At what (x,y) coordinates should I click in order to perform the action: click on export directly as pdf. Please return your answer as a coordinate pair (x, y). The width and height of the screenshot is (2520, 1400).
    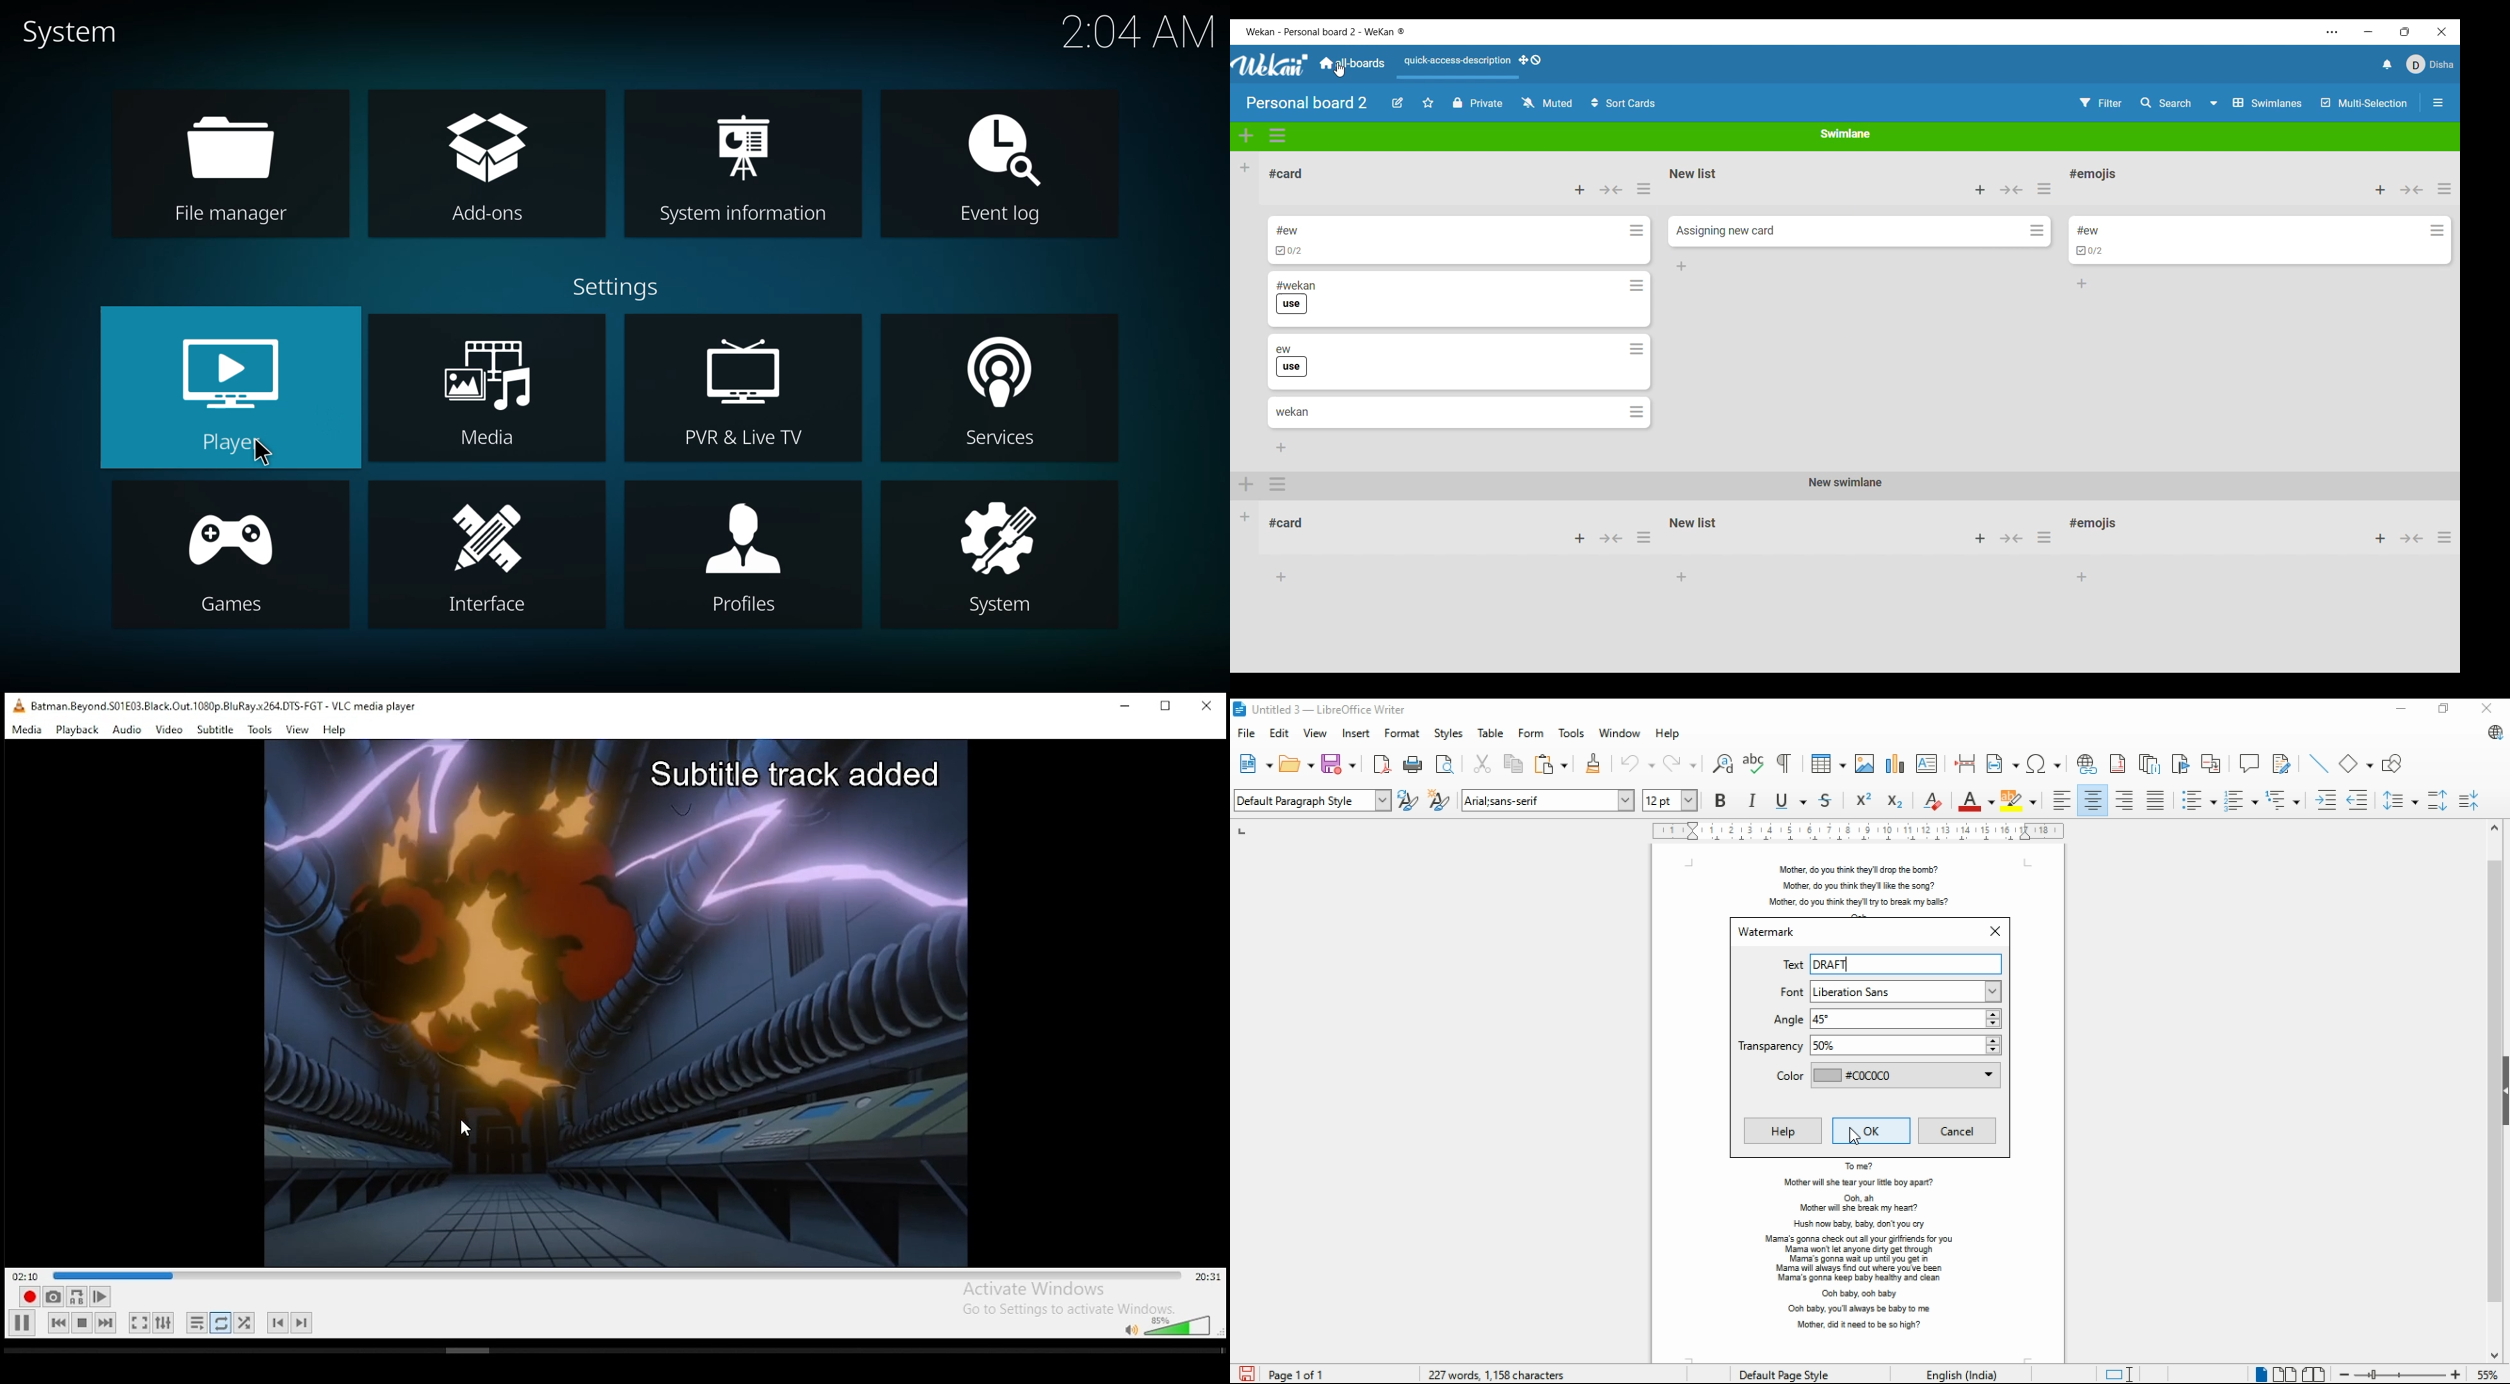
    Looking at the image, I should click on (1381, 763).